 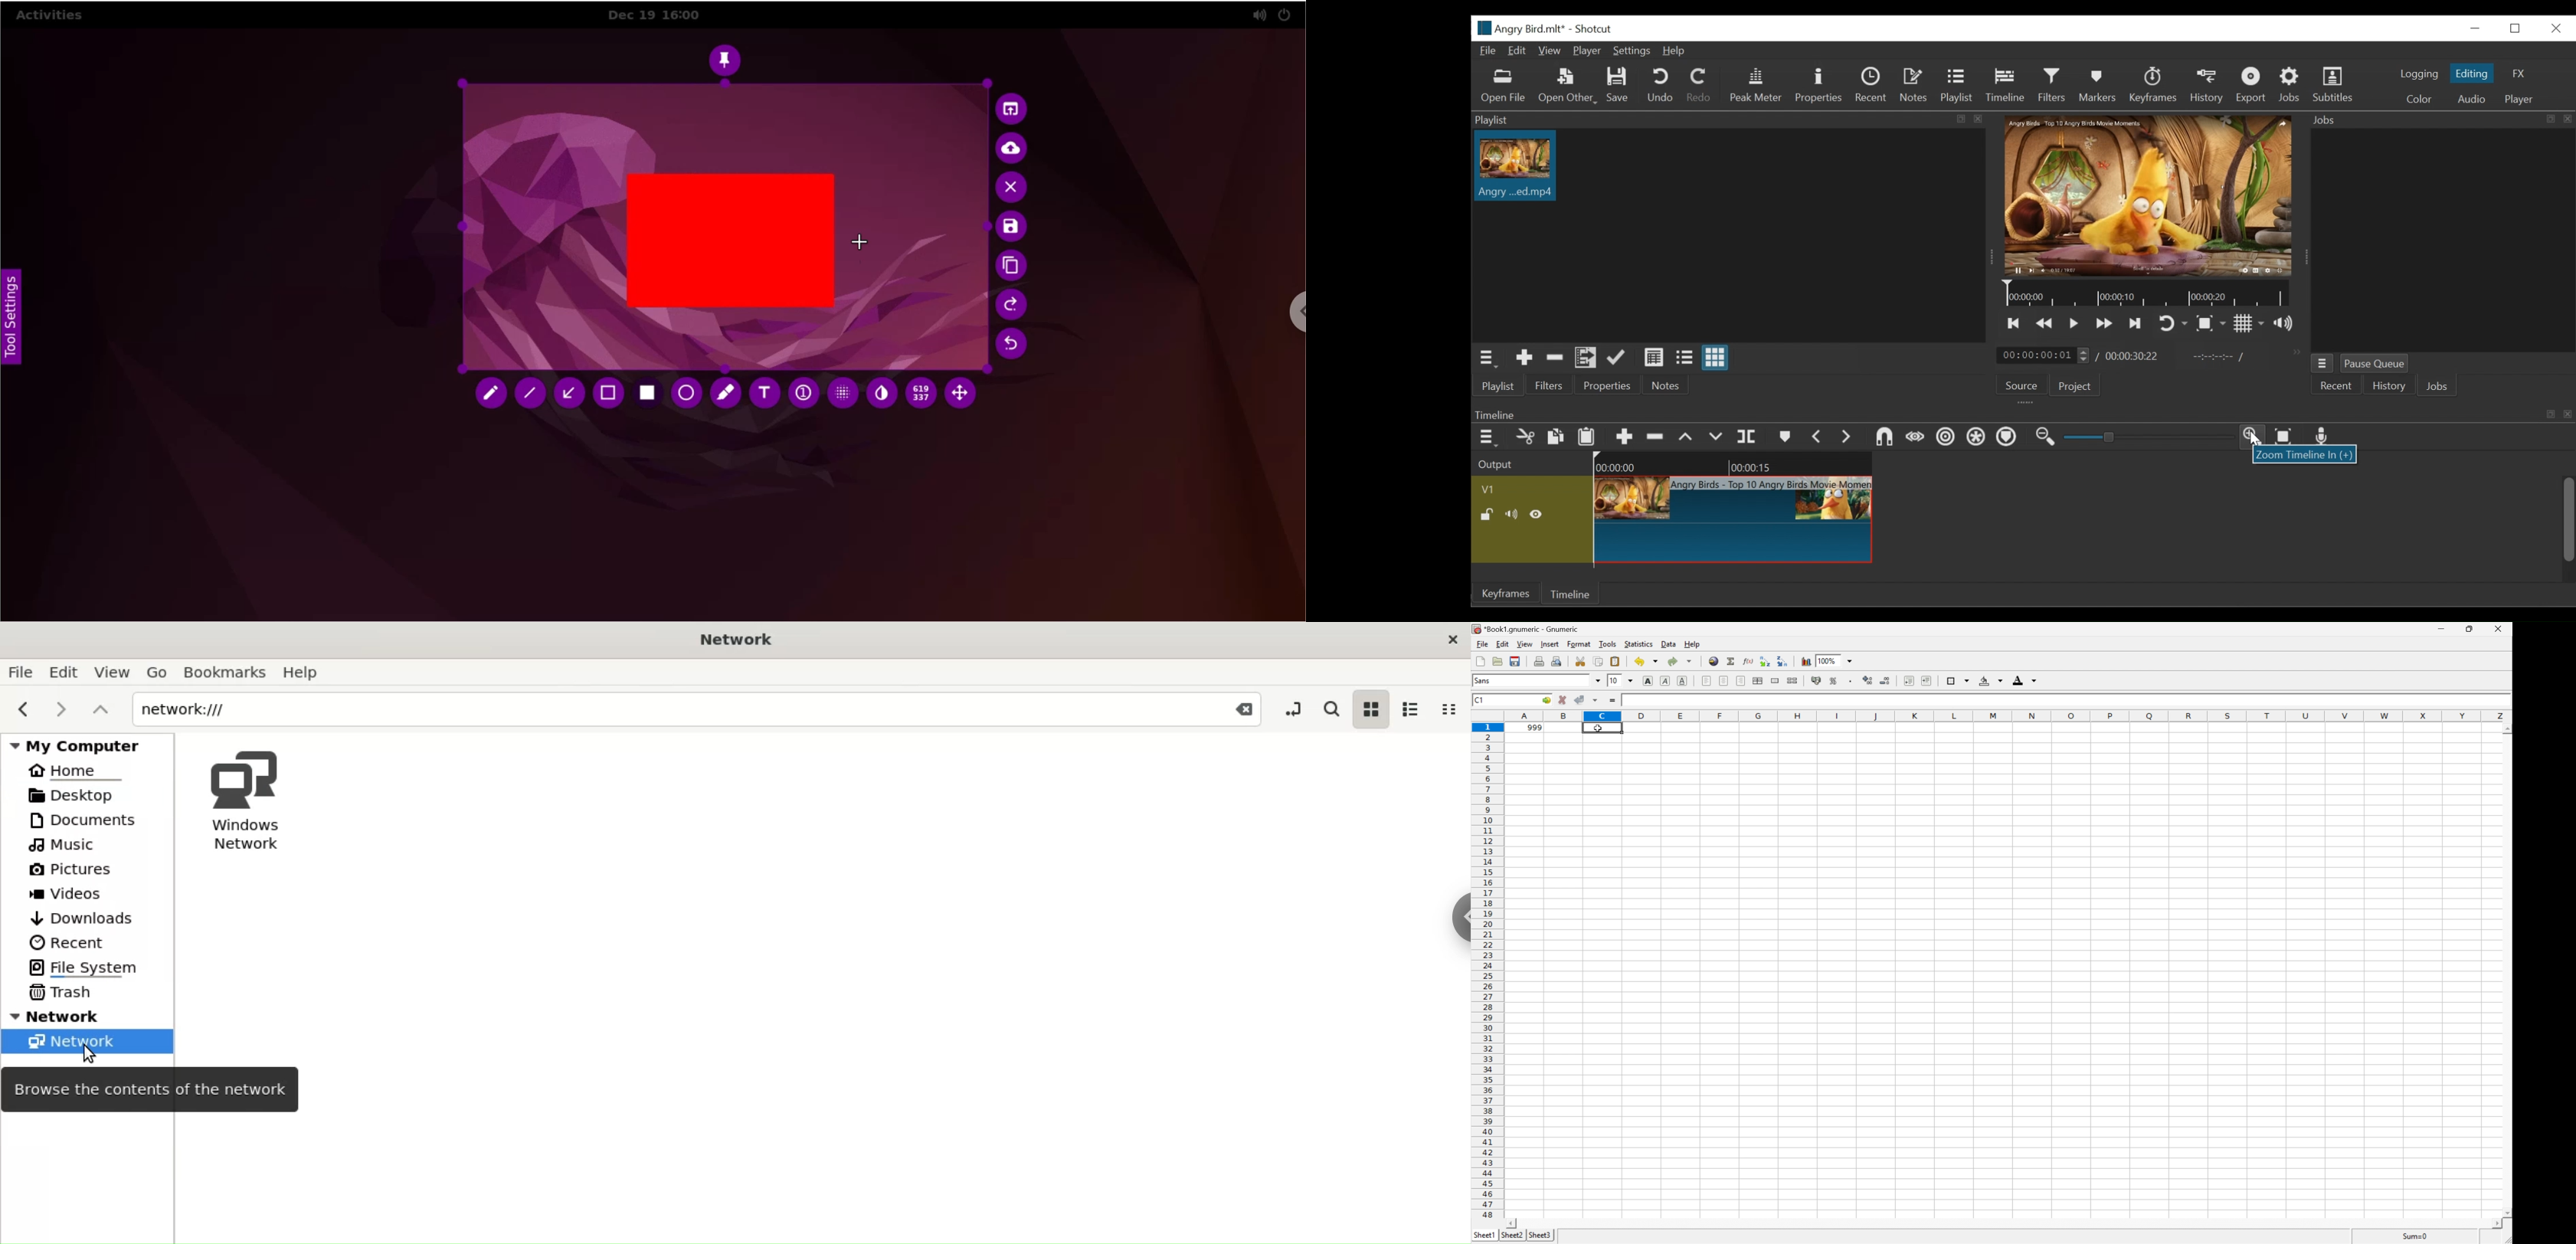 I want to click on Snap, so click(x=1881, y=437).